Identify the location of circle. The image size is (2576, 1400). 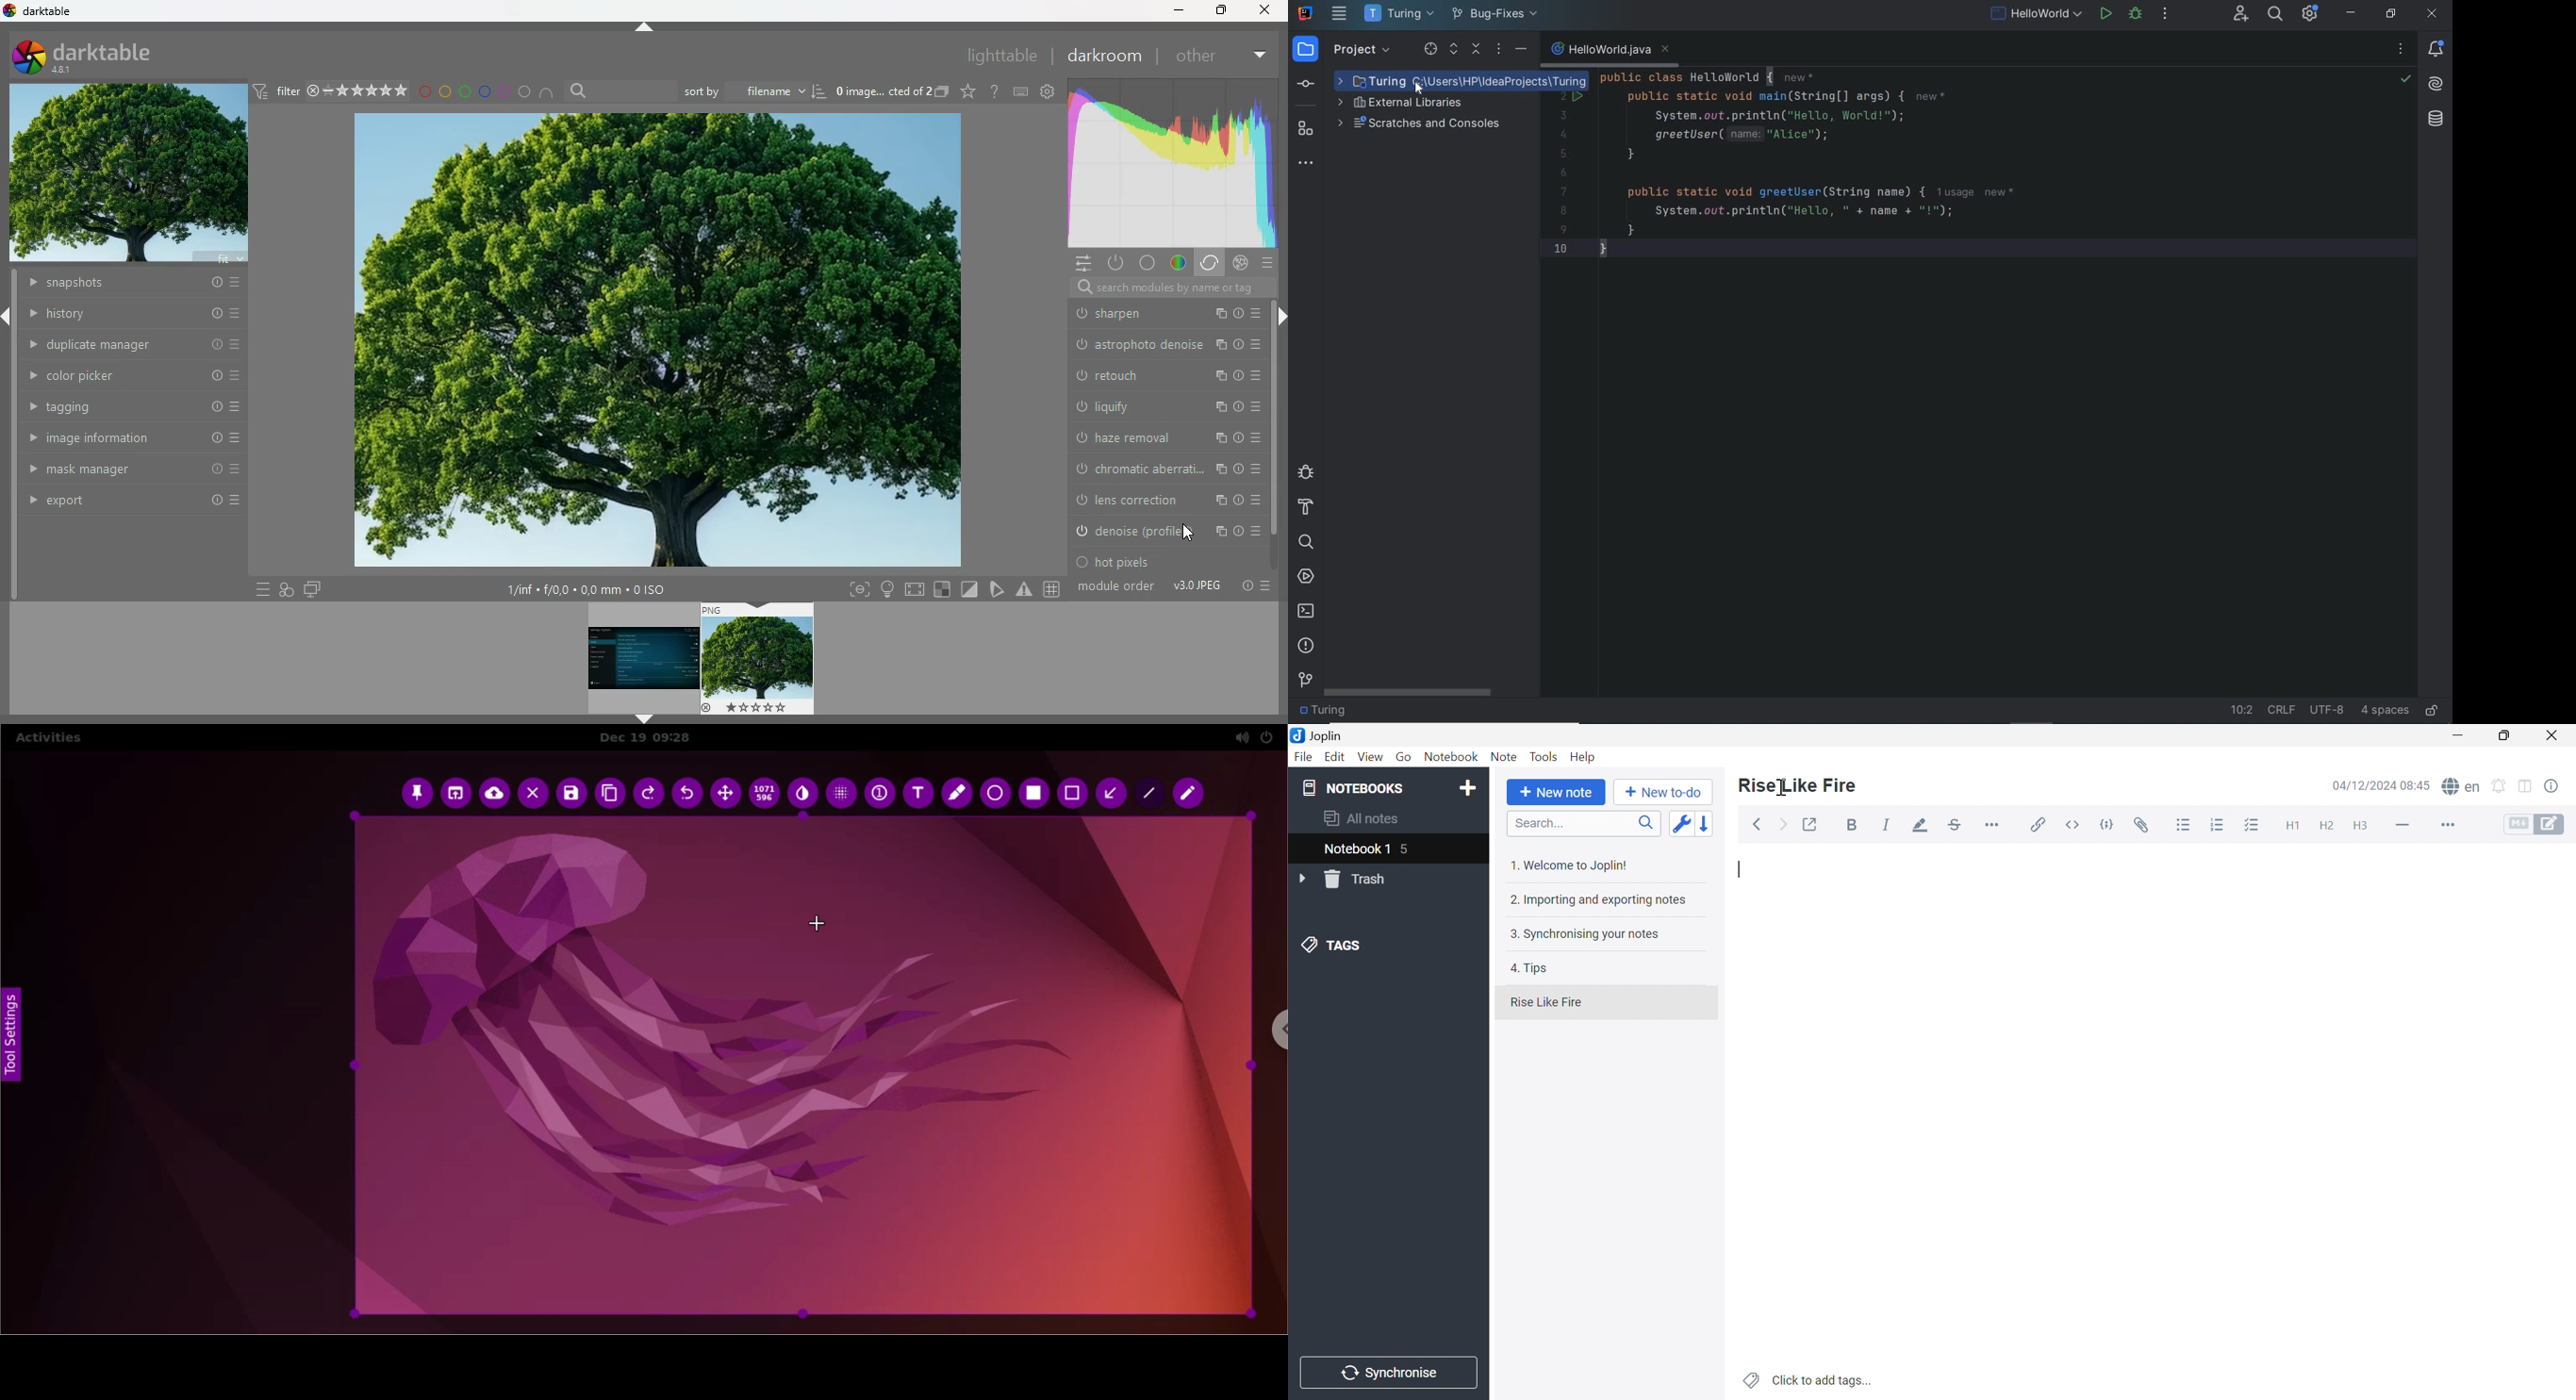
(525, 91).